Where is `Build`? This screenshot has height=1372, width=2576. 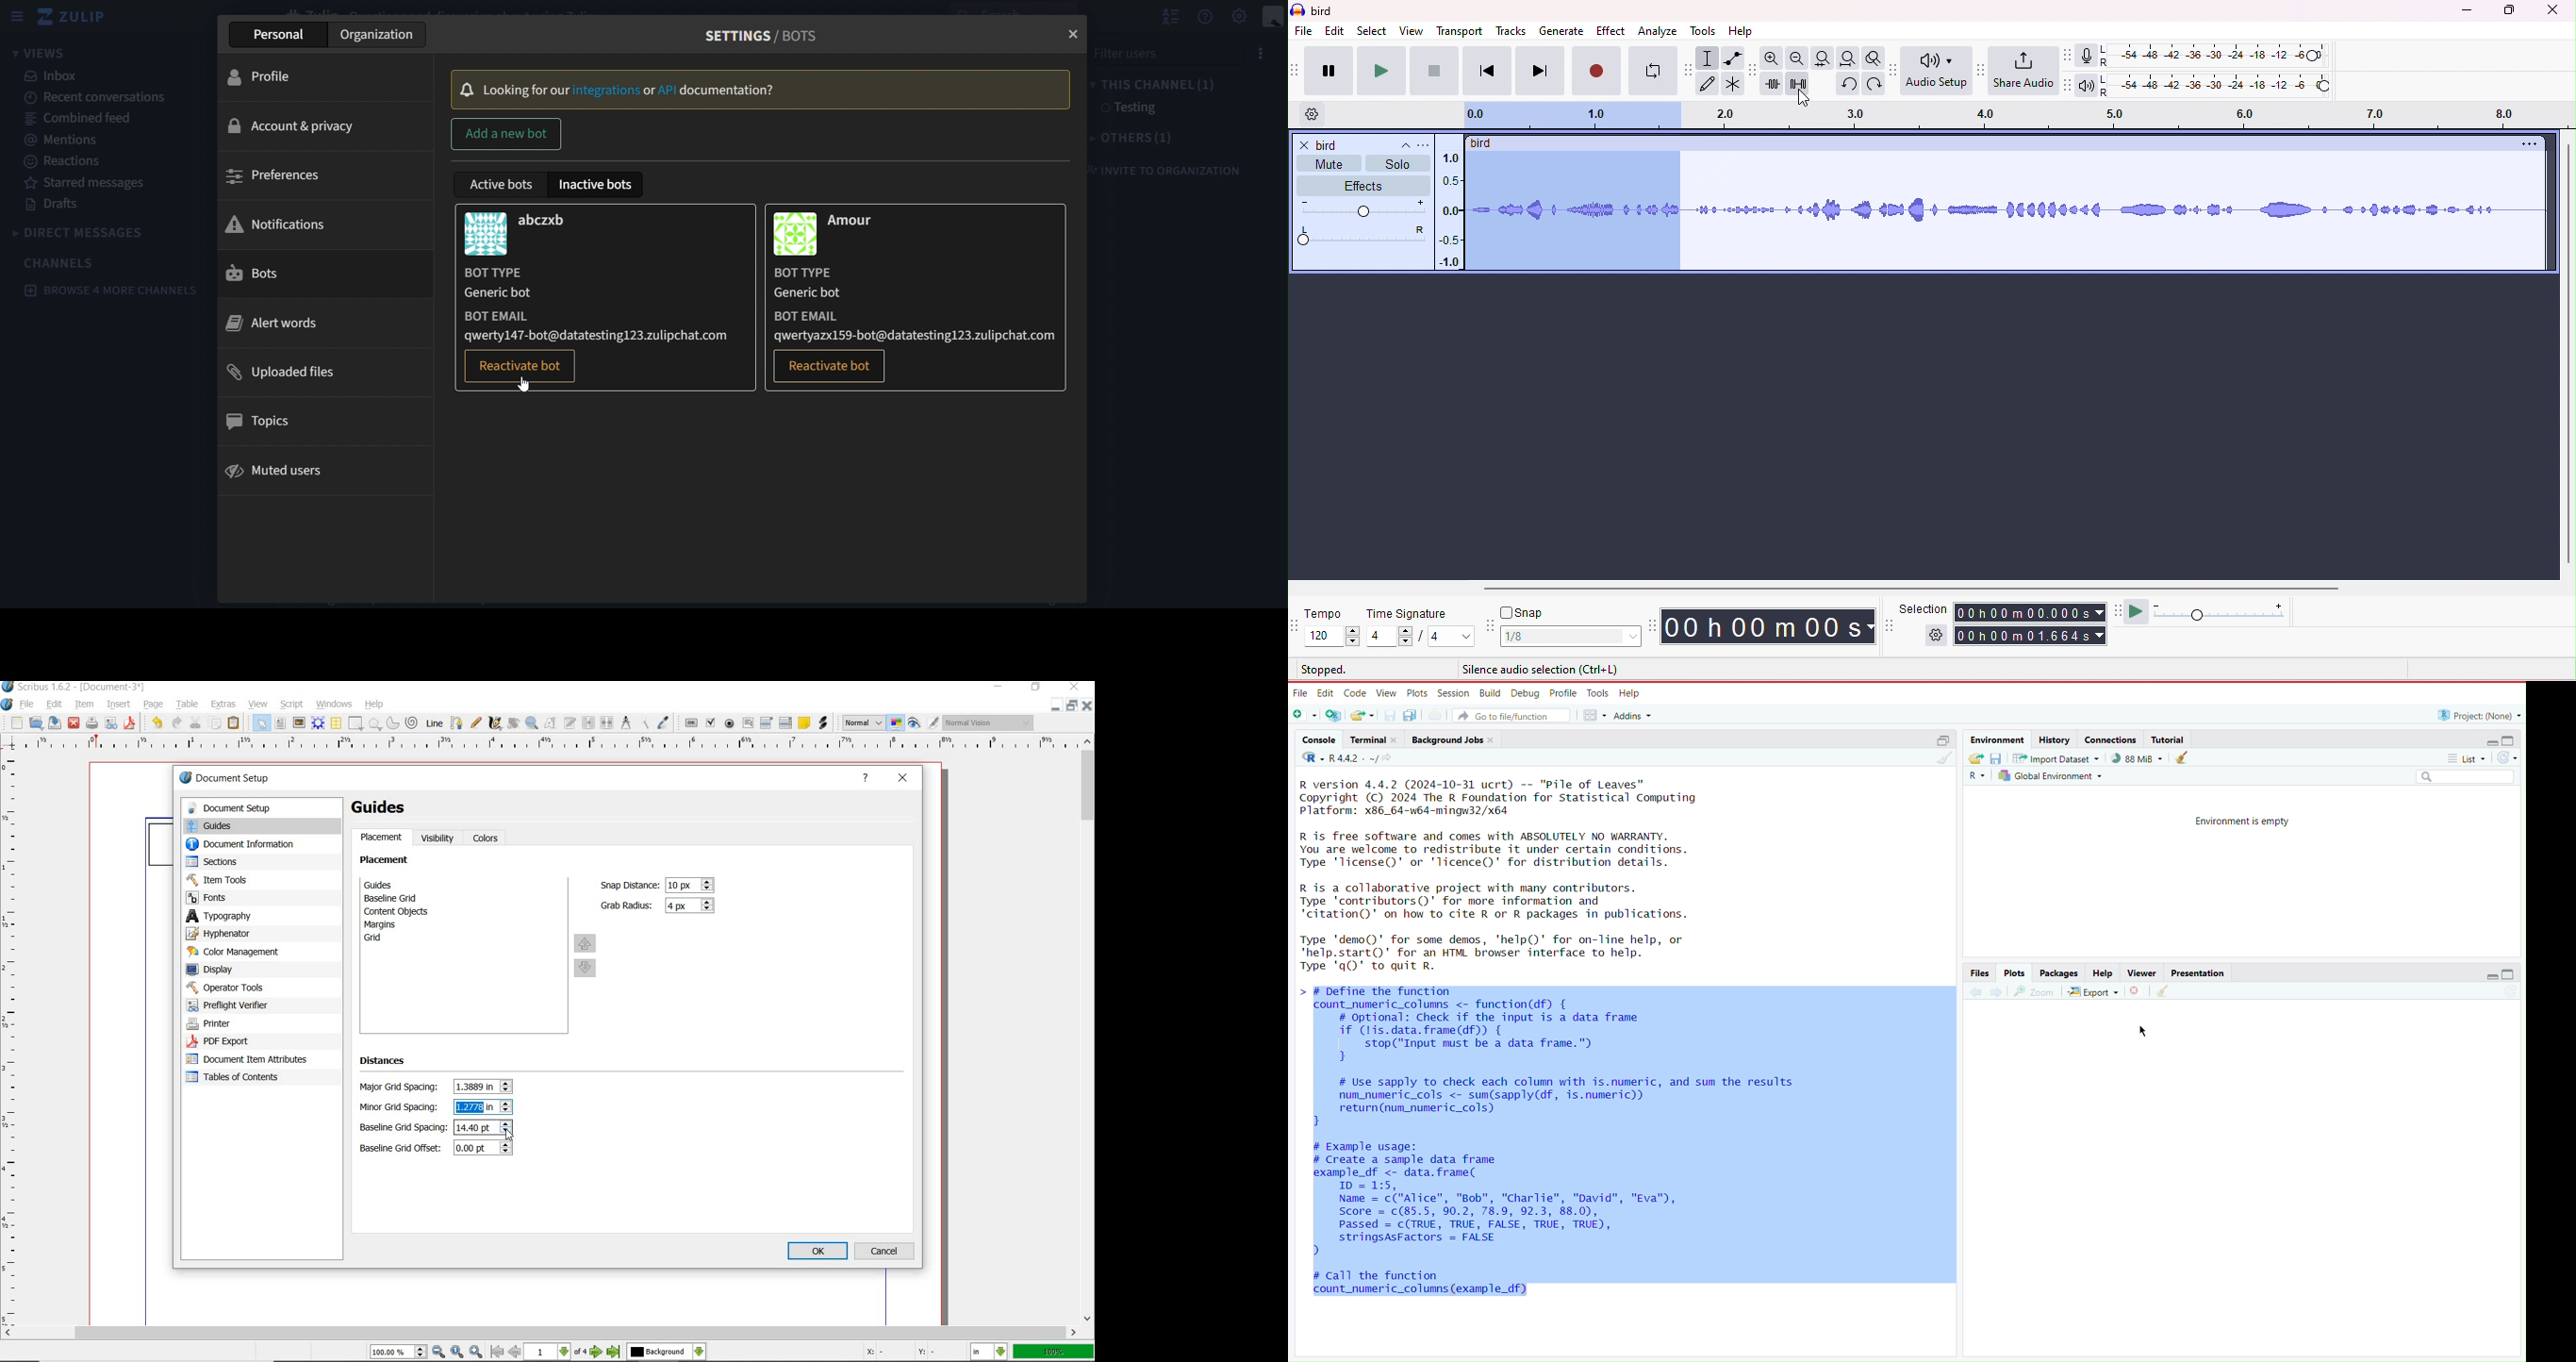
Build is located at coordinates (1490, 692).